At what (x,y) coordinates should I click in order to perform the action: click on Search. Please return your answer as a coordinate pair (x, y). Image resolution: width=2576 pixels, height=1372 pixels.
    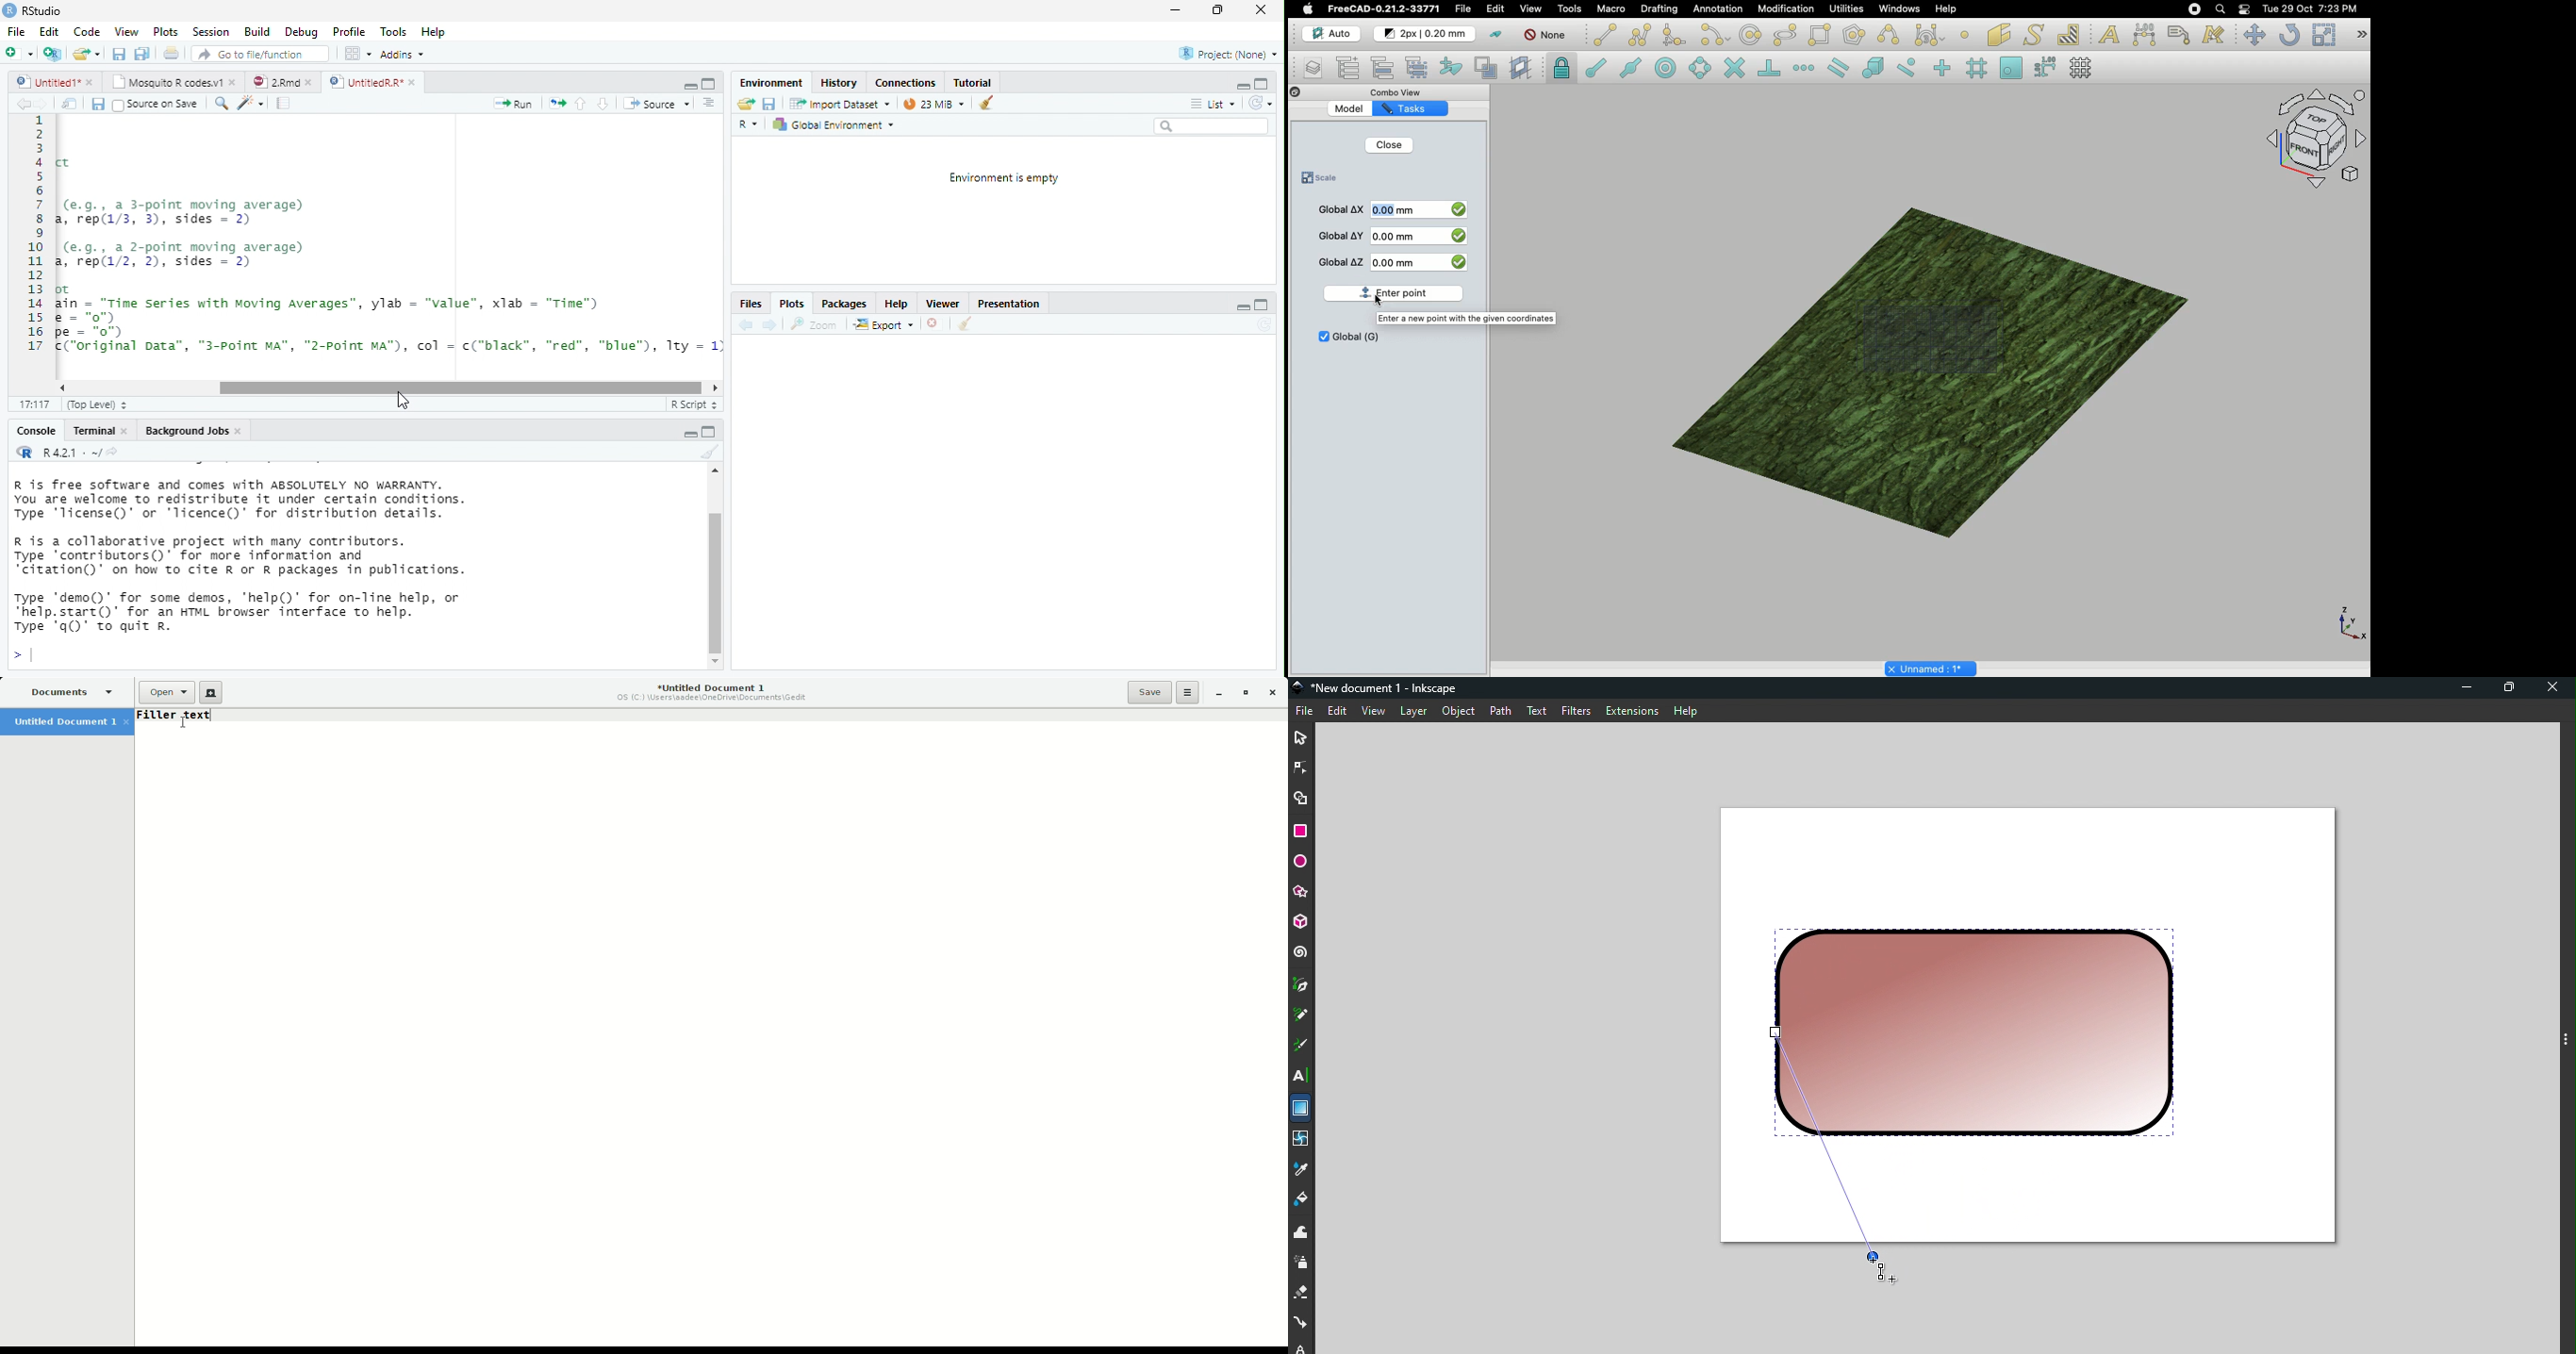
    Looking at the image, I should click on (2220, 9).